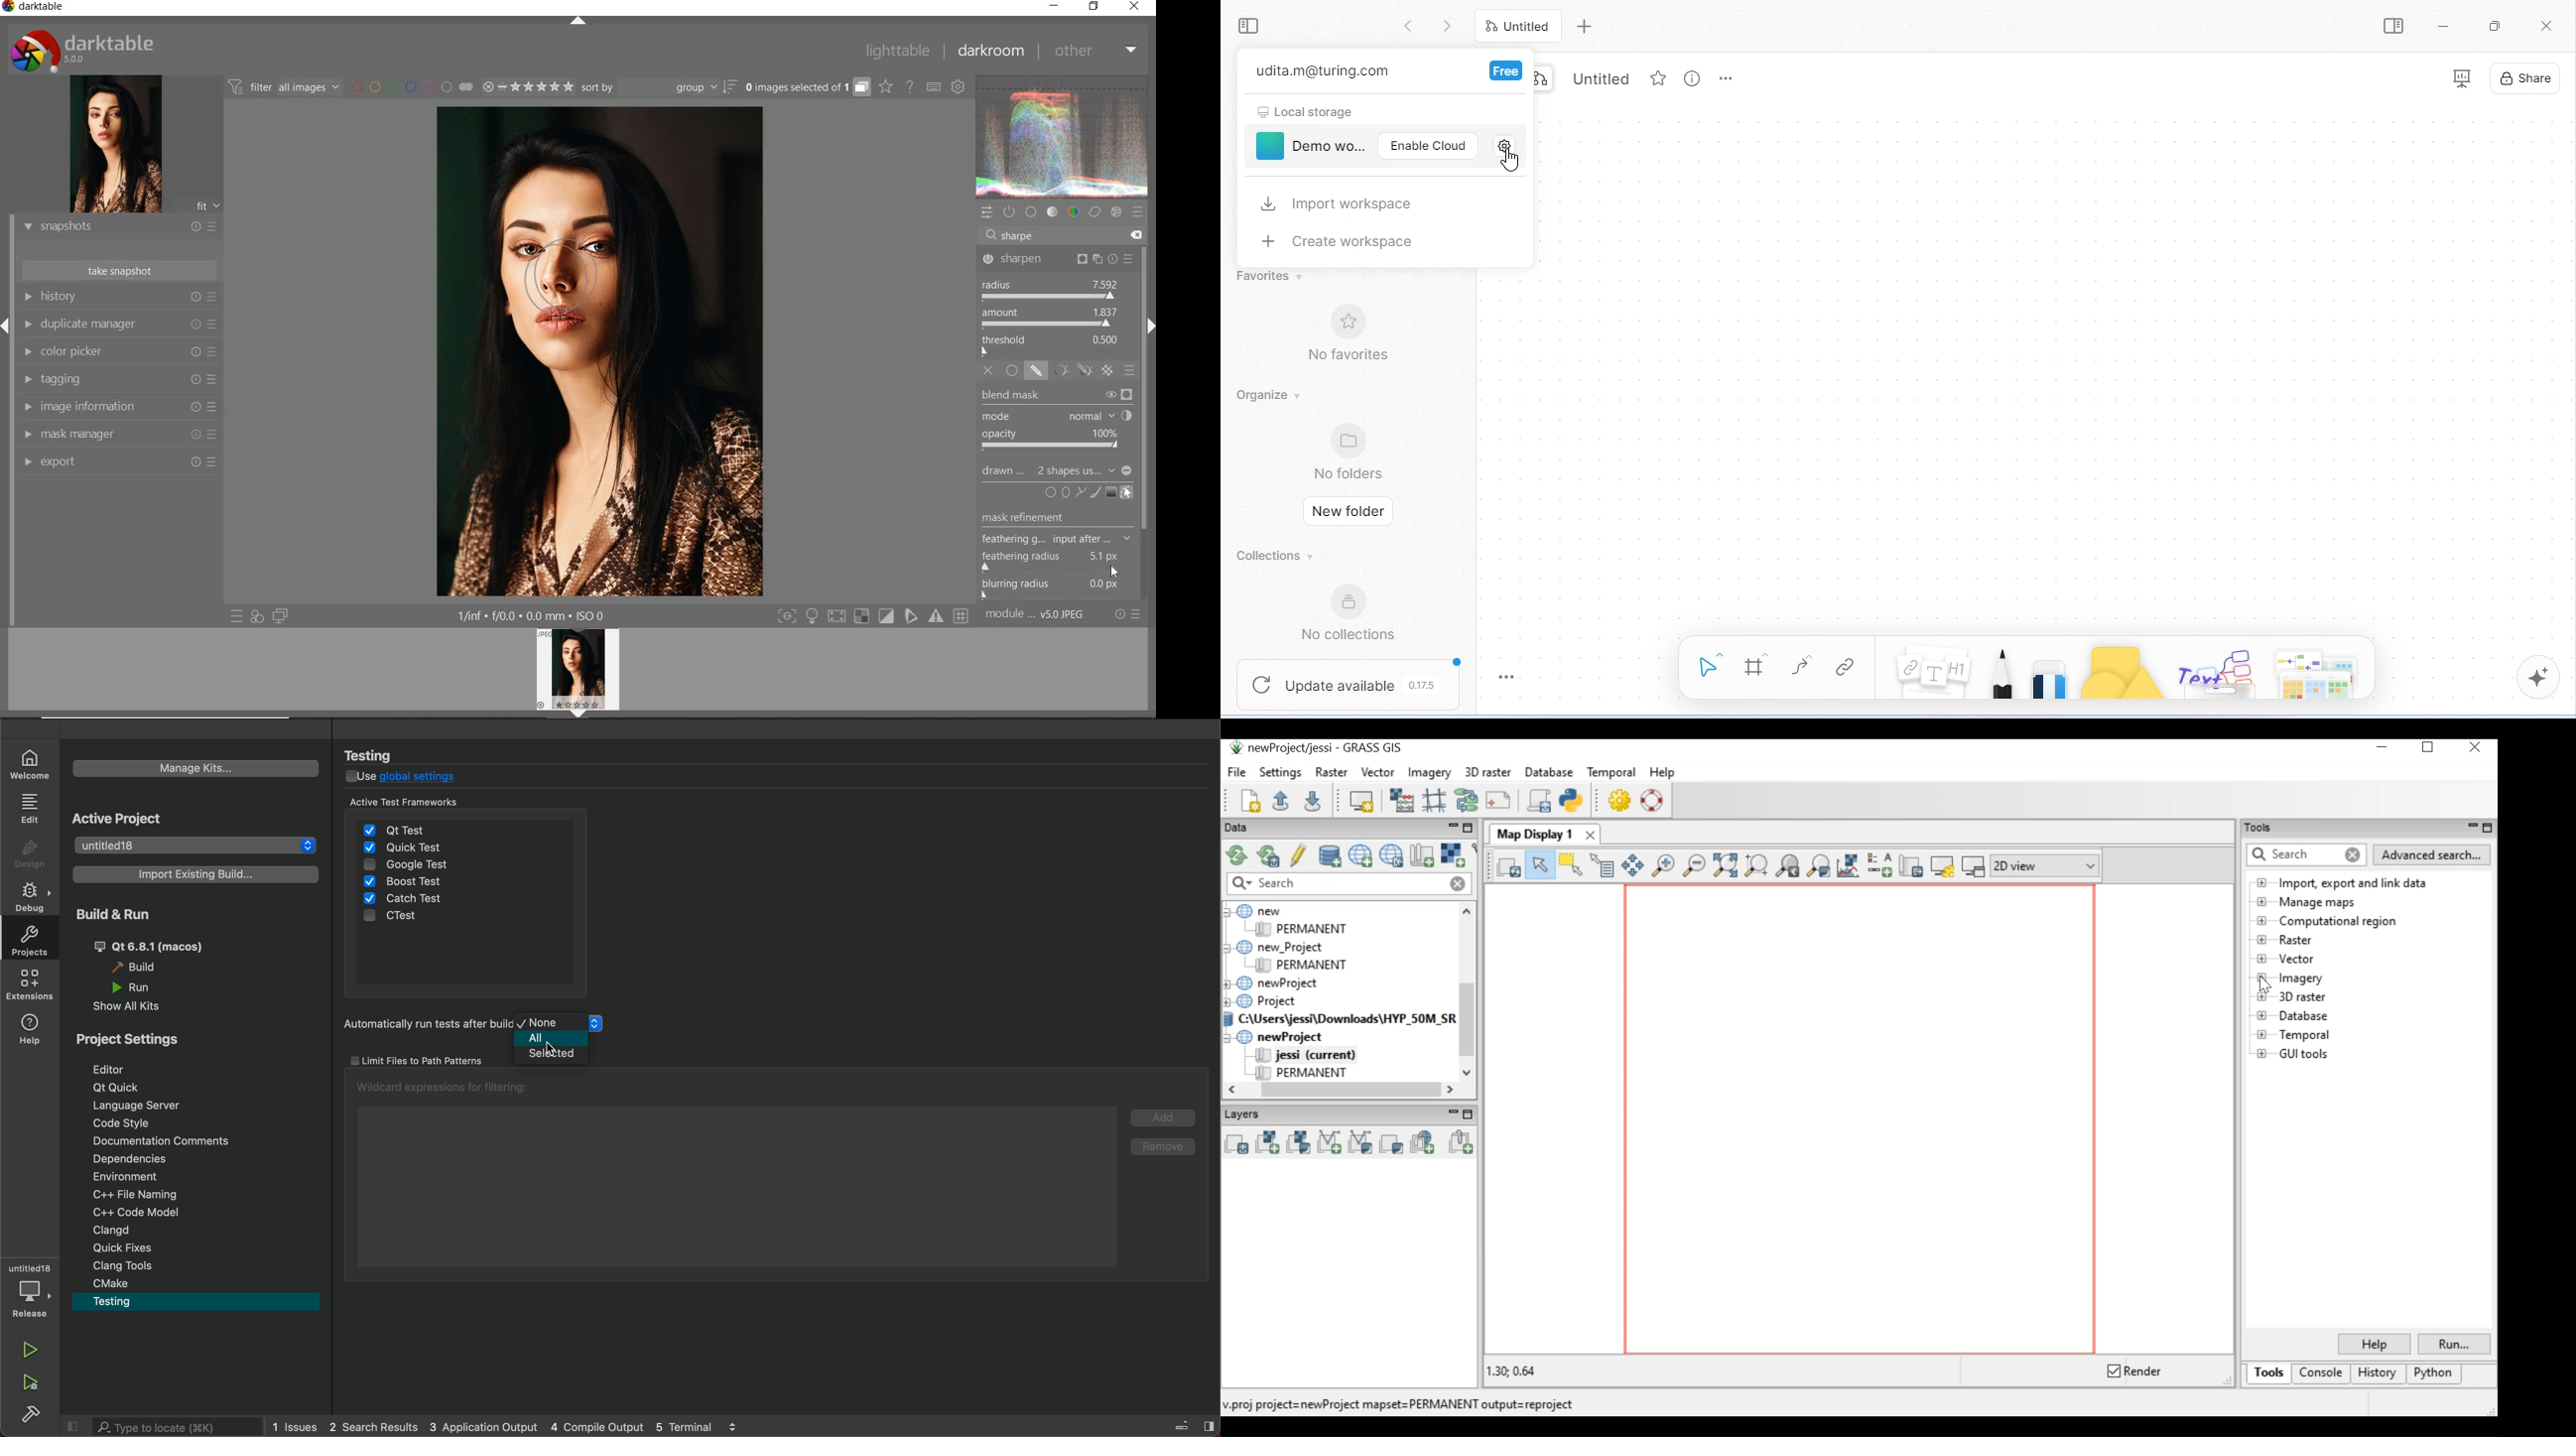  What do you see at coordinates (121, 326) in the screenshot?
I see `DUPLICATE MANAGER` at bounding box center [121, 326].